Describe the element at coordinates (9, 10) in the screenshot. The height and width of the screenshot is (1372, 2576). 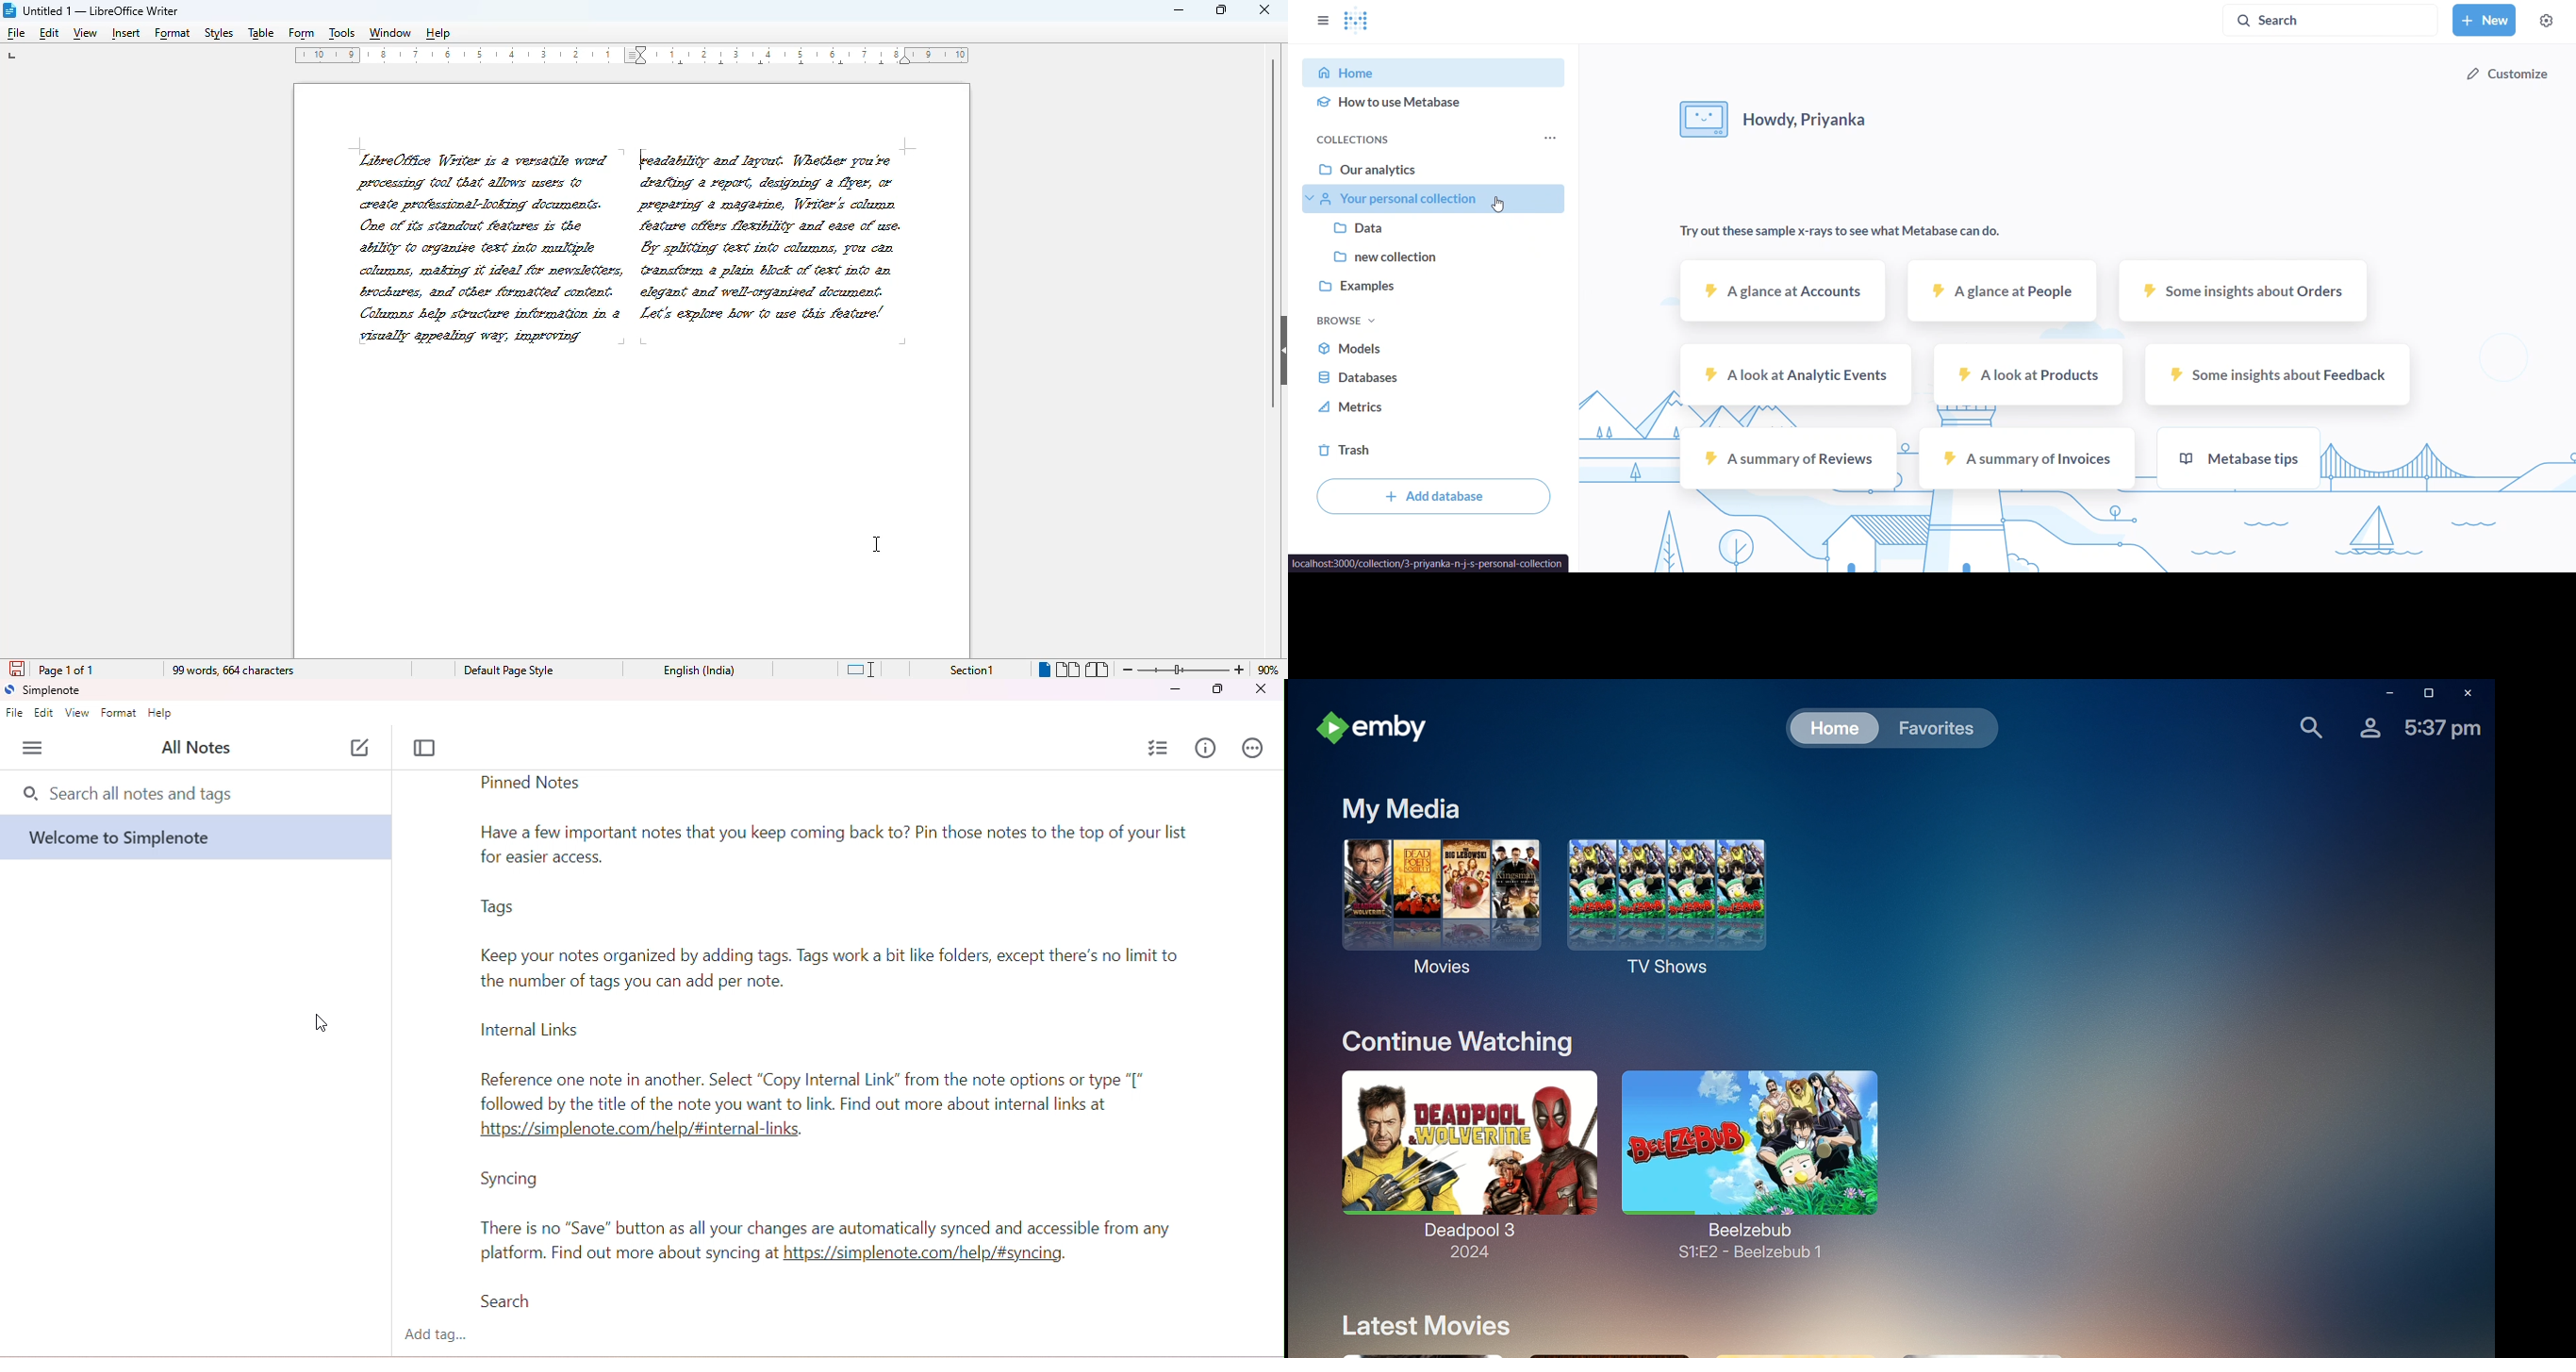
I see `logo` at that location.